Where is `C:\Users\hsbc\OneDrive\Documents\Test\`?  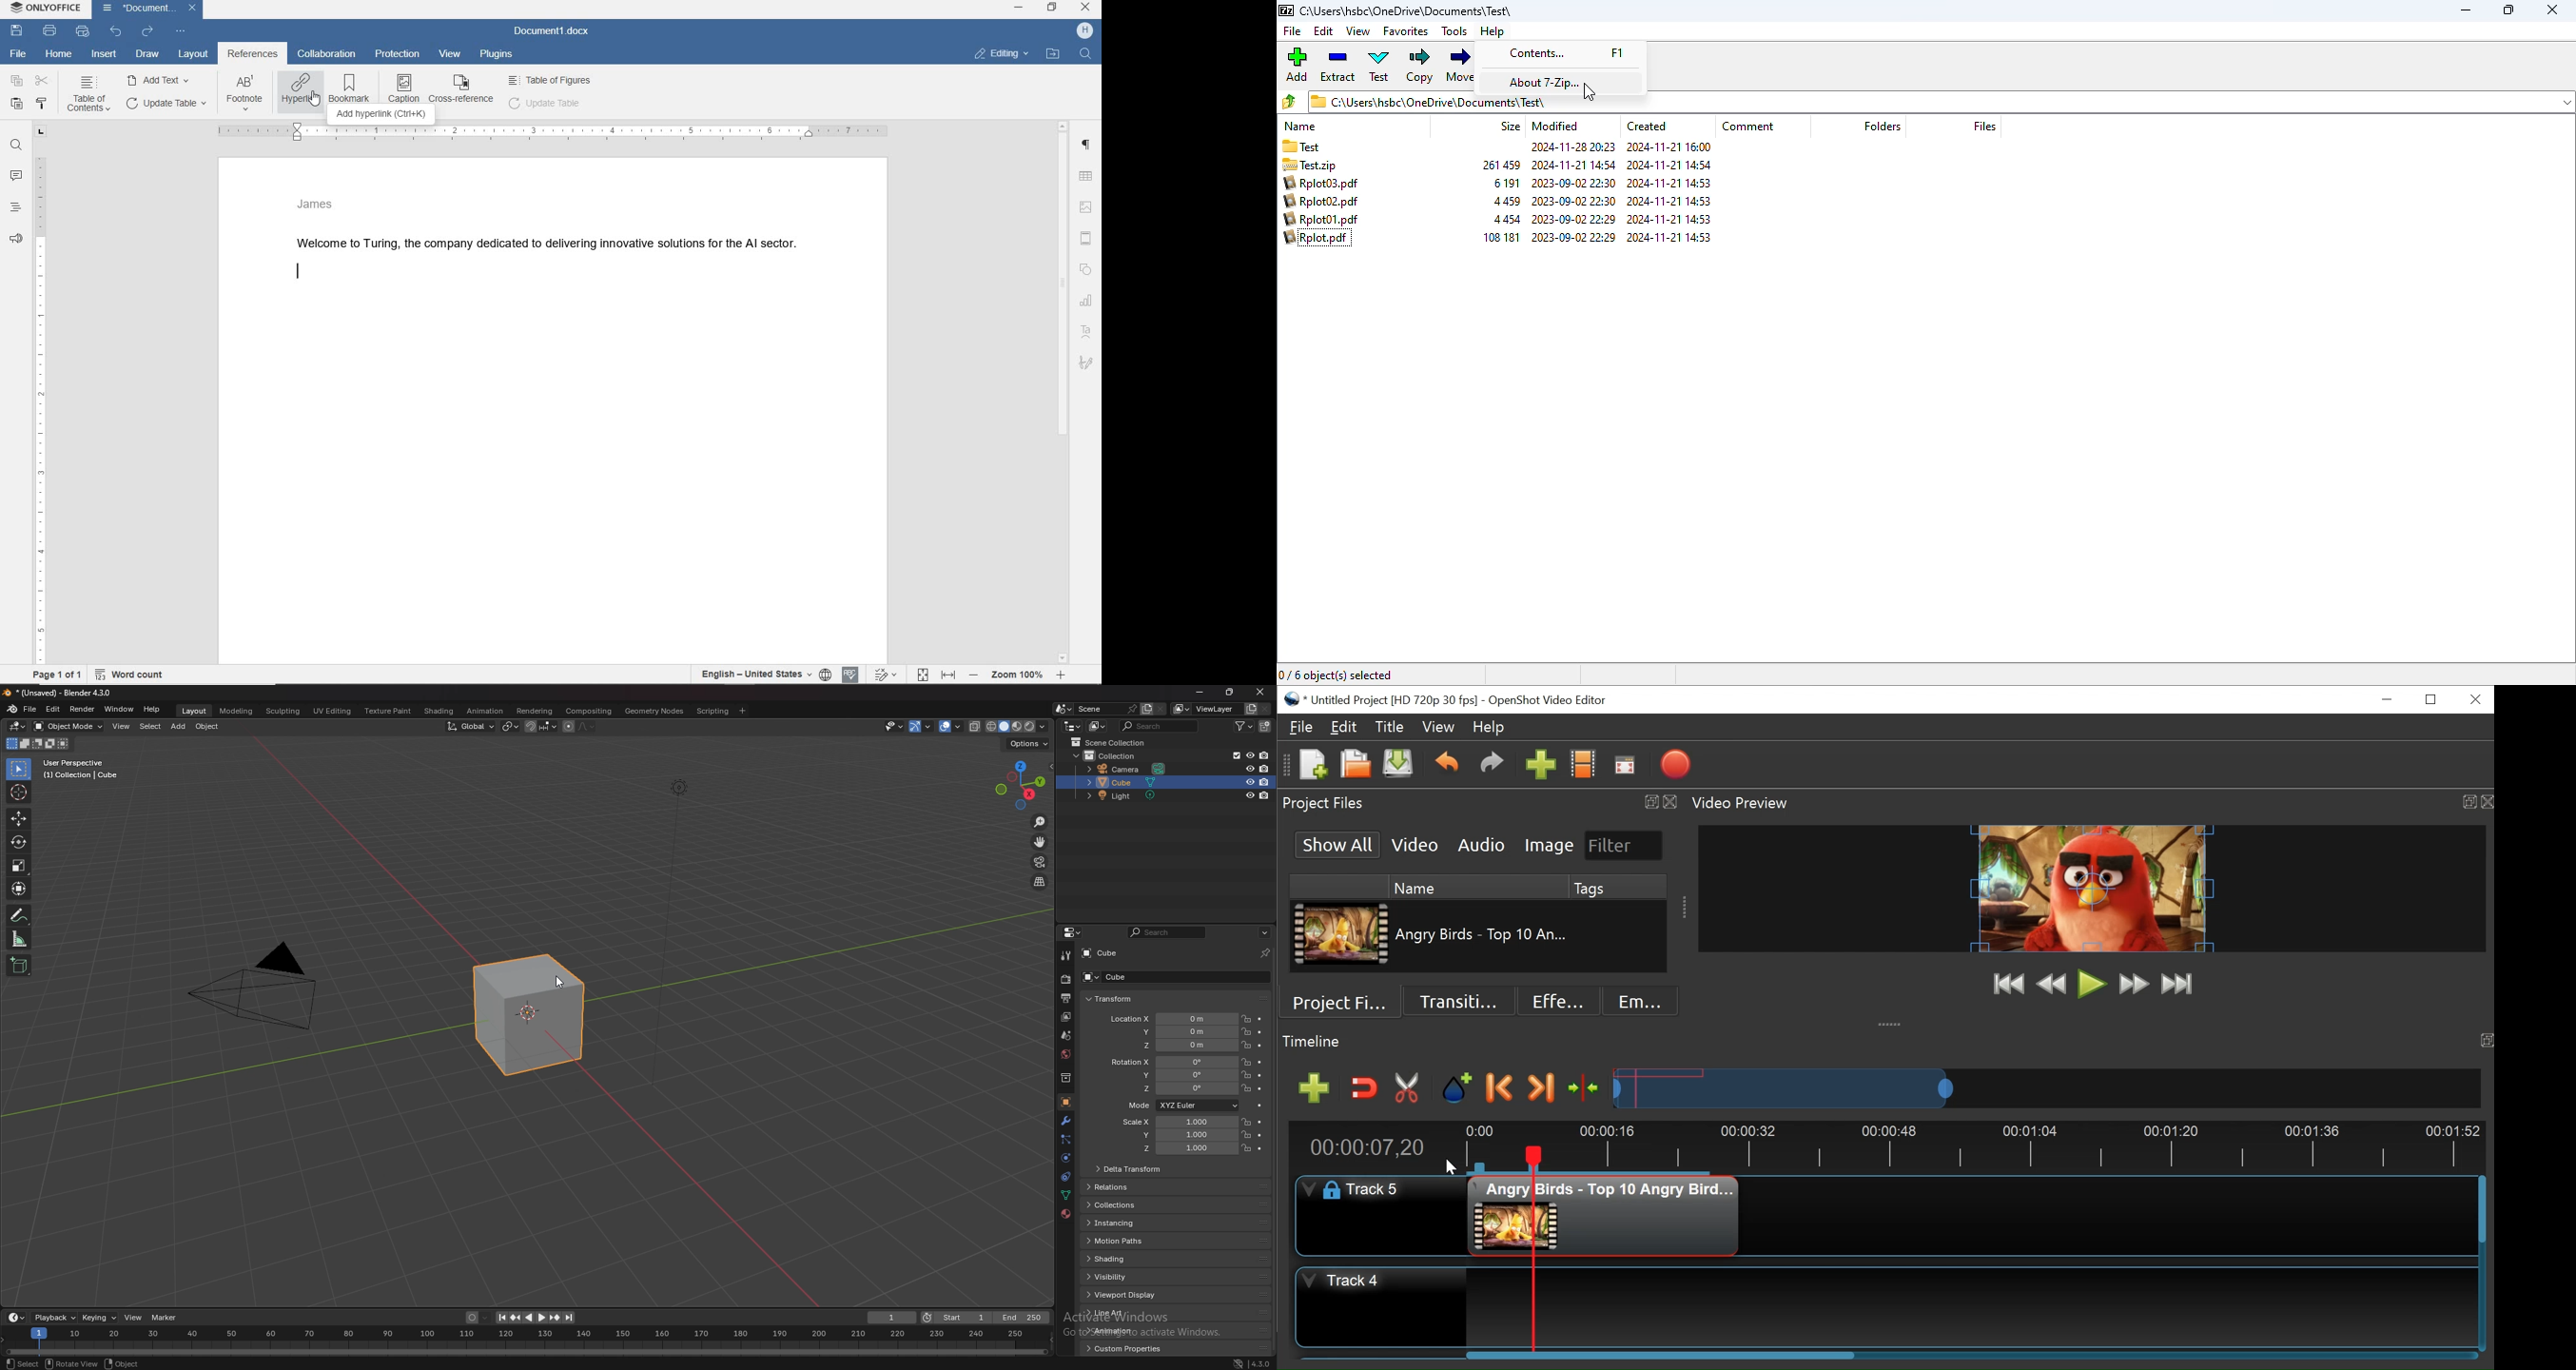 C:\Users\hsbc\OneDrive\Documents\Test\ is located at coordinates (1433, 105).